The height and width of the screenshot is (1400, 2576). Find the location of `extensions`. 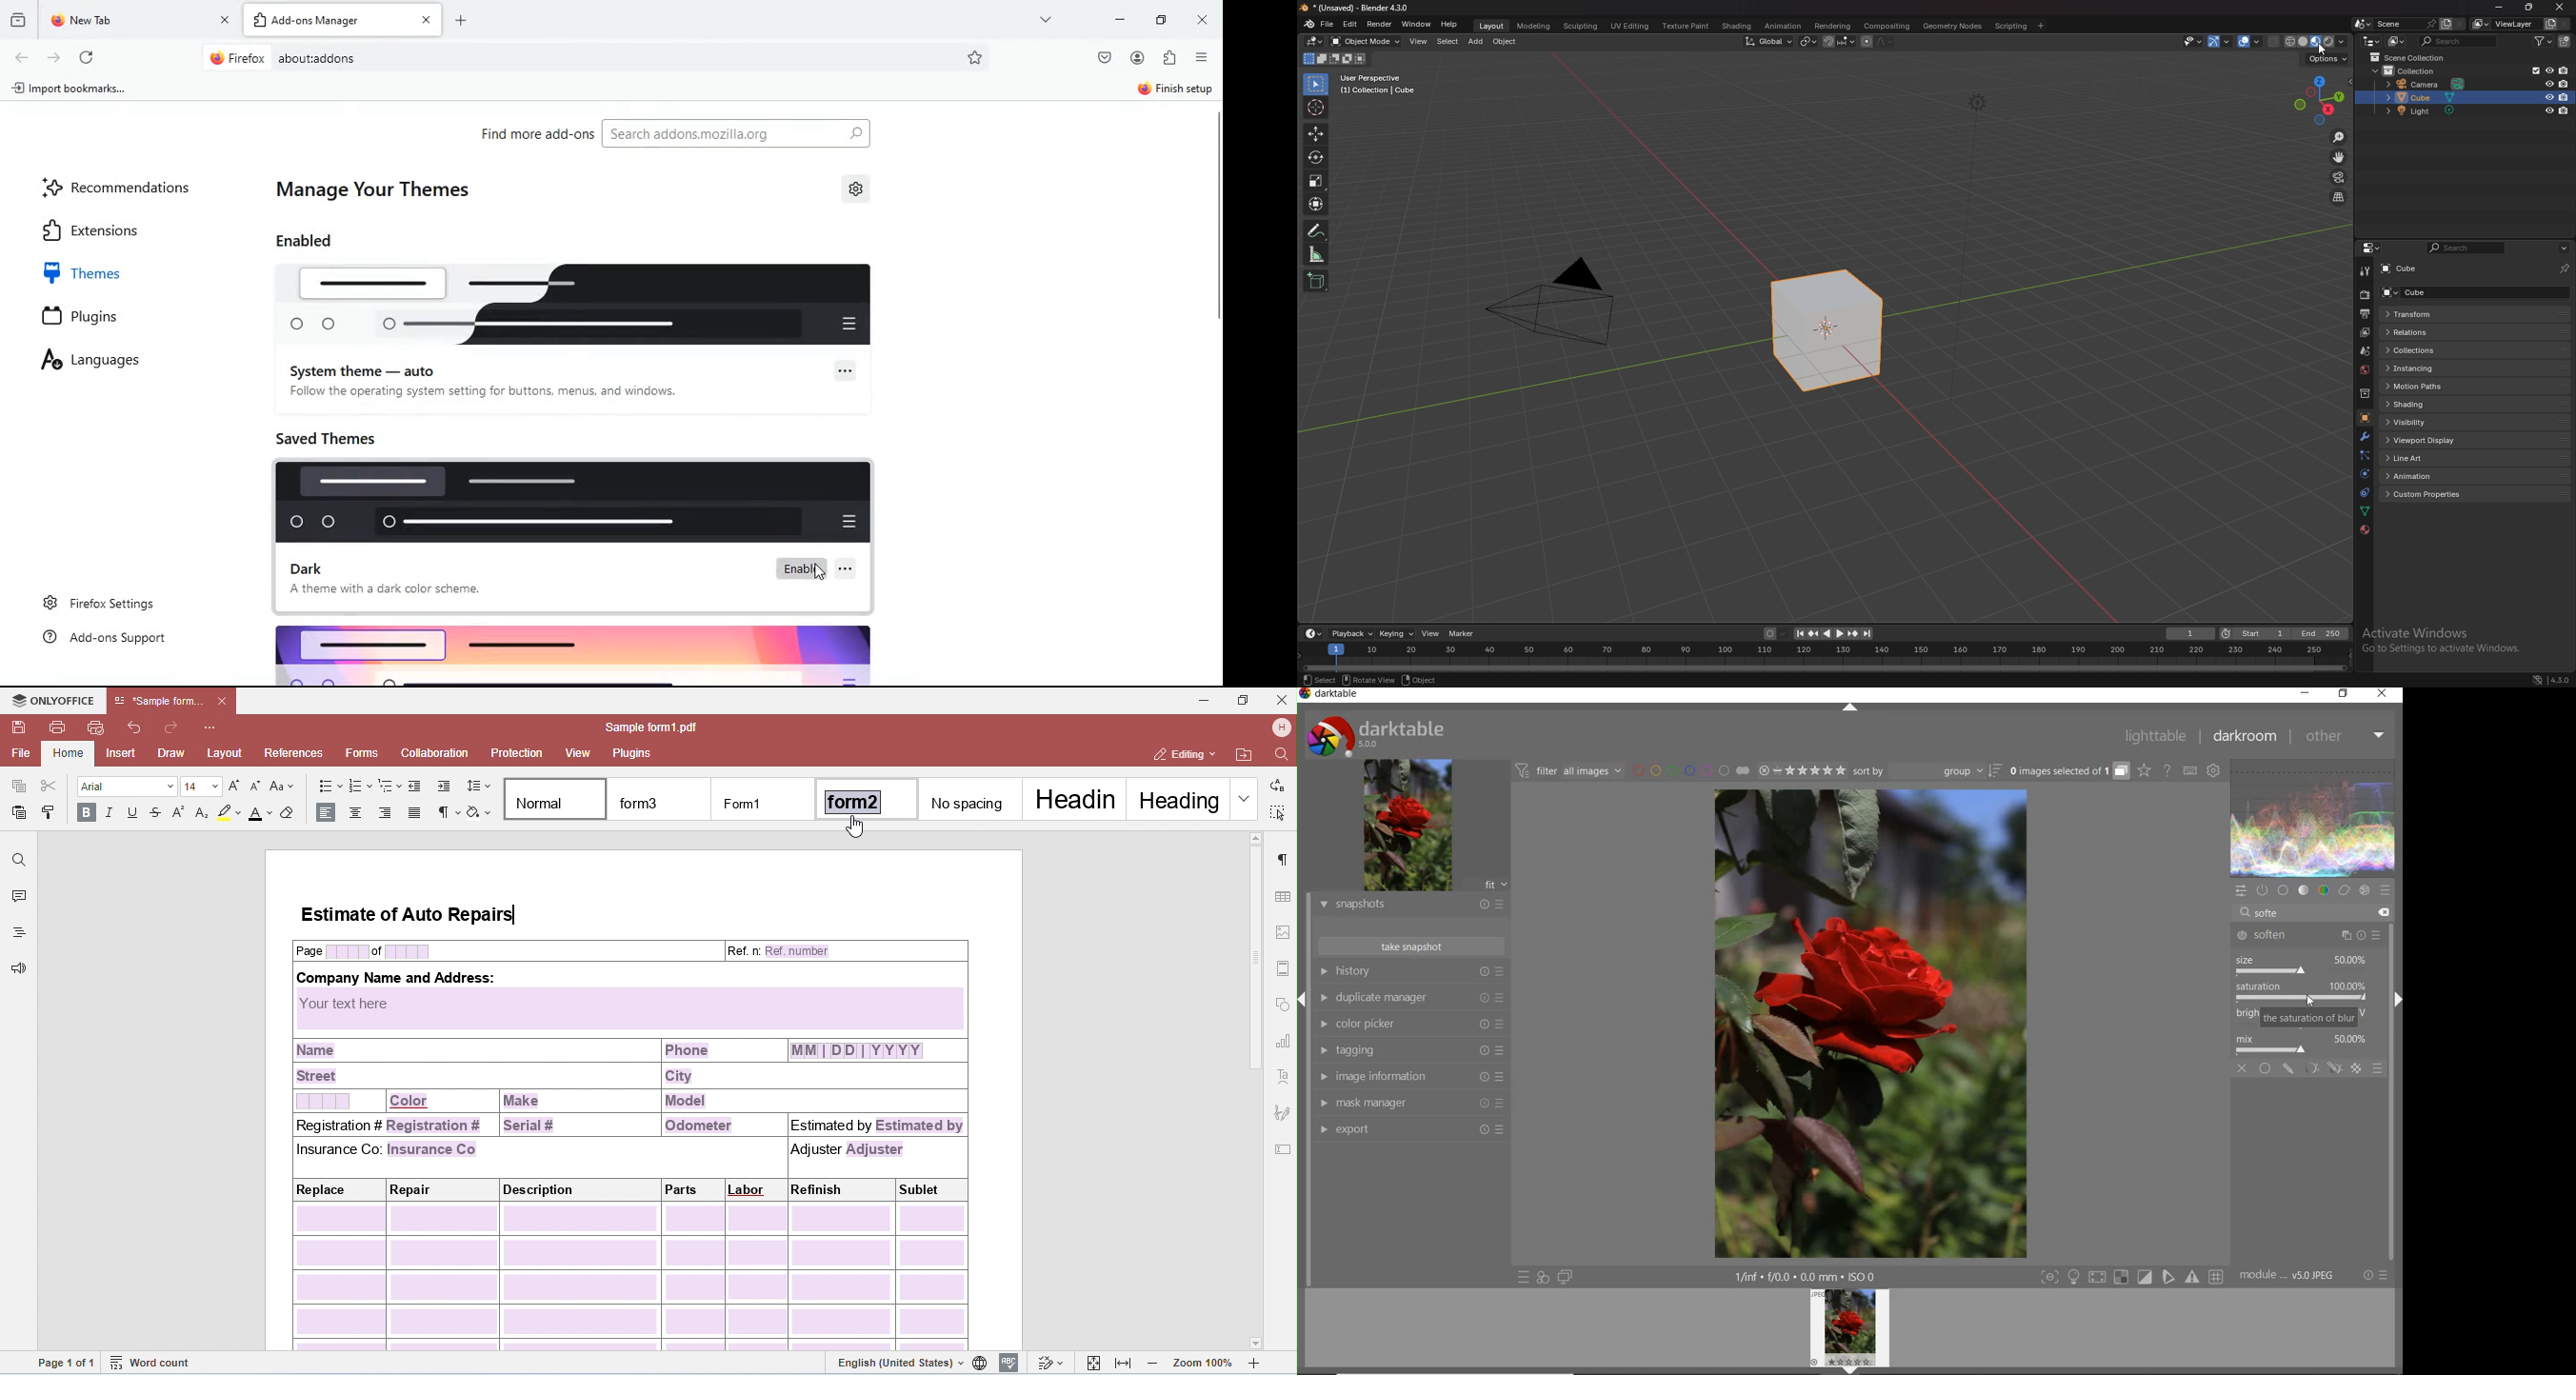

extensions is located at coordinates (115, 229).